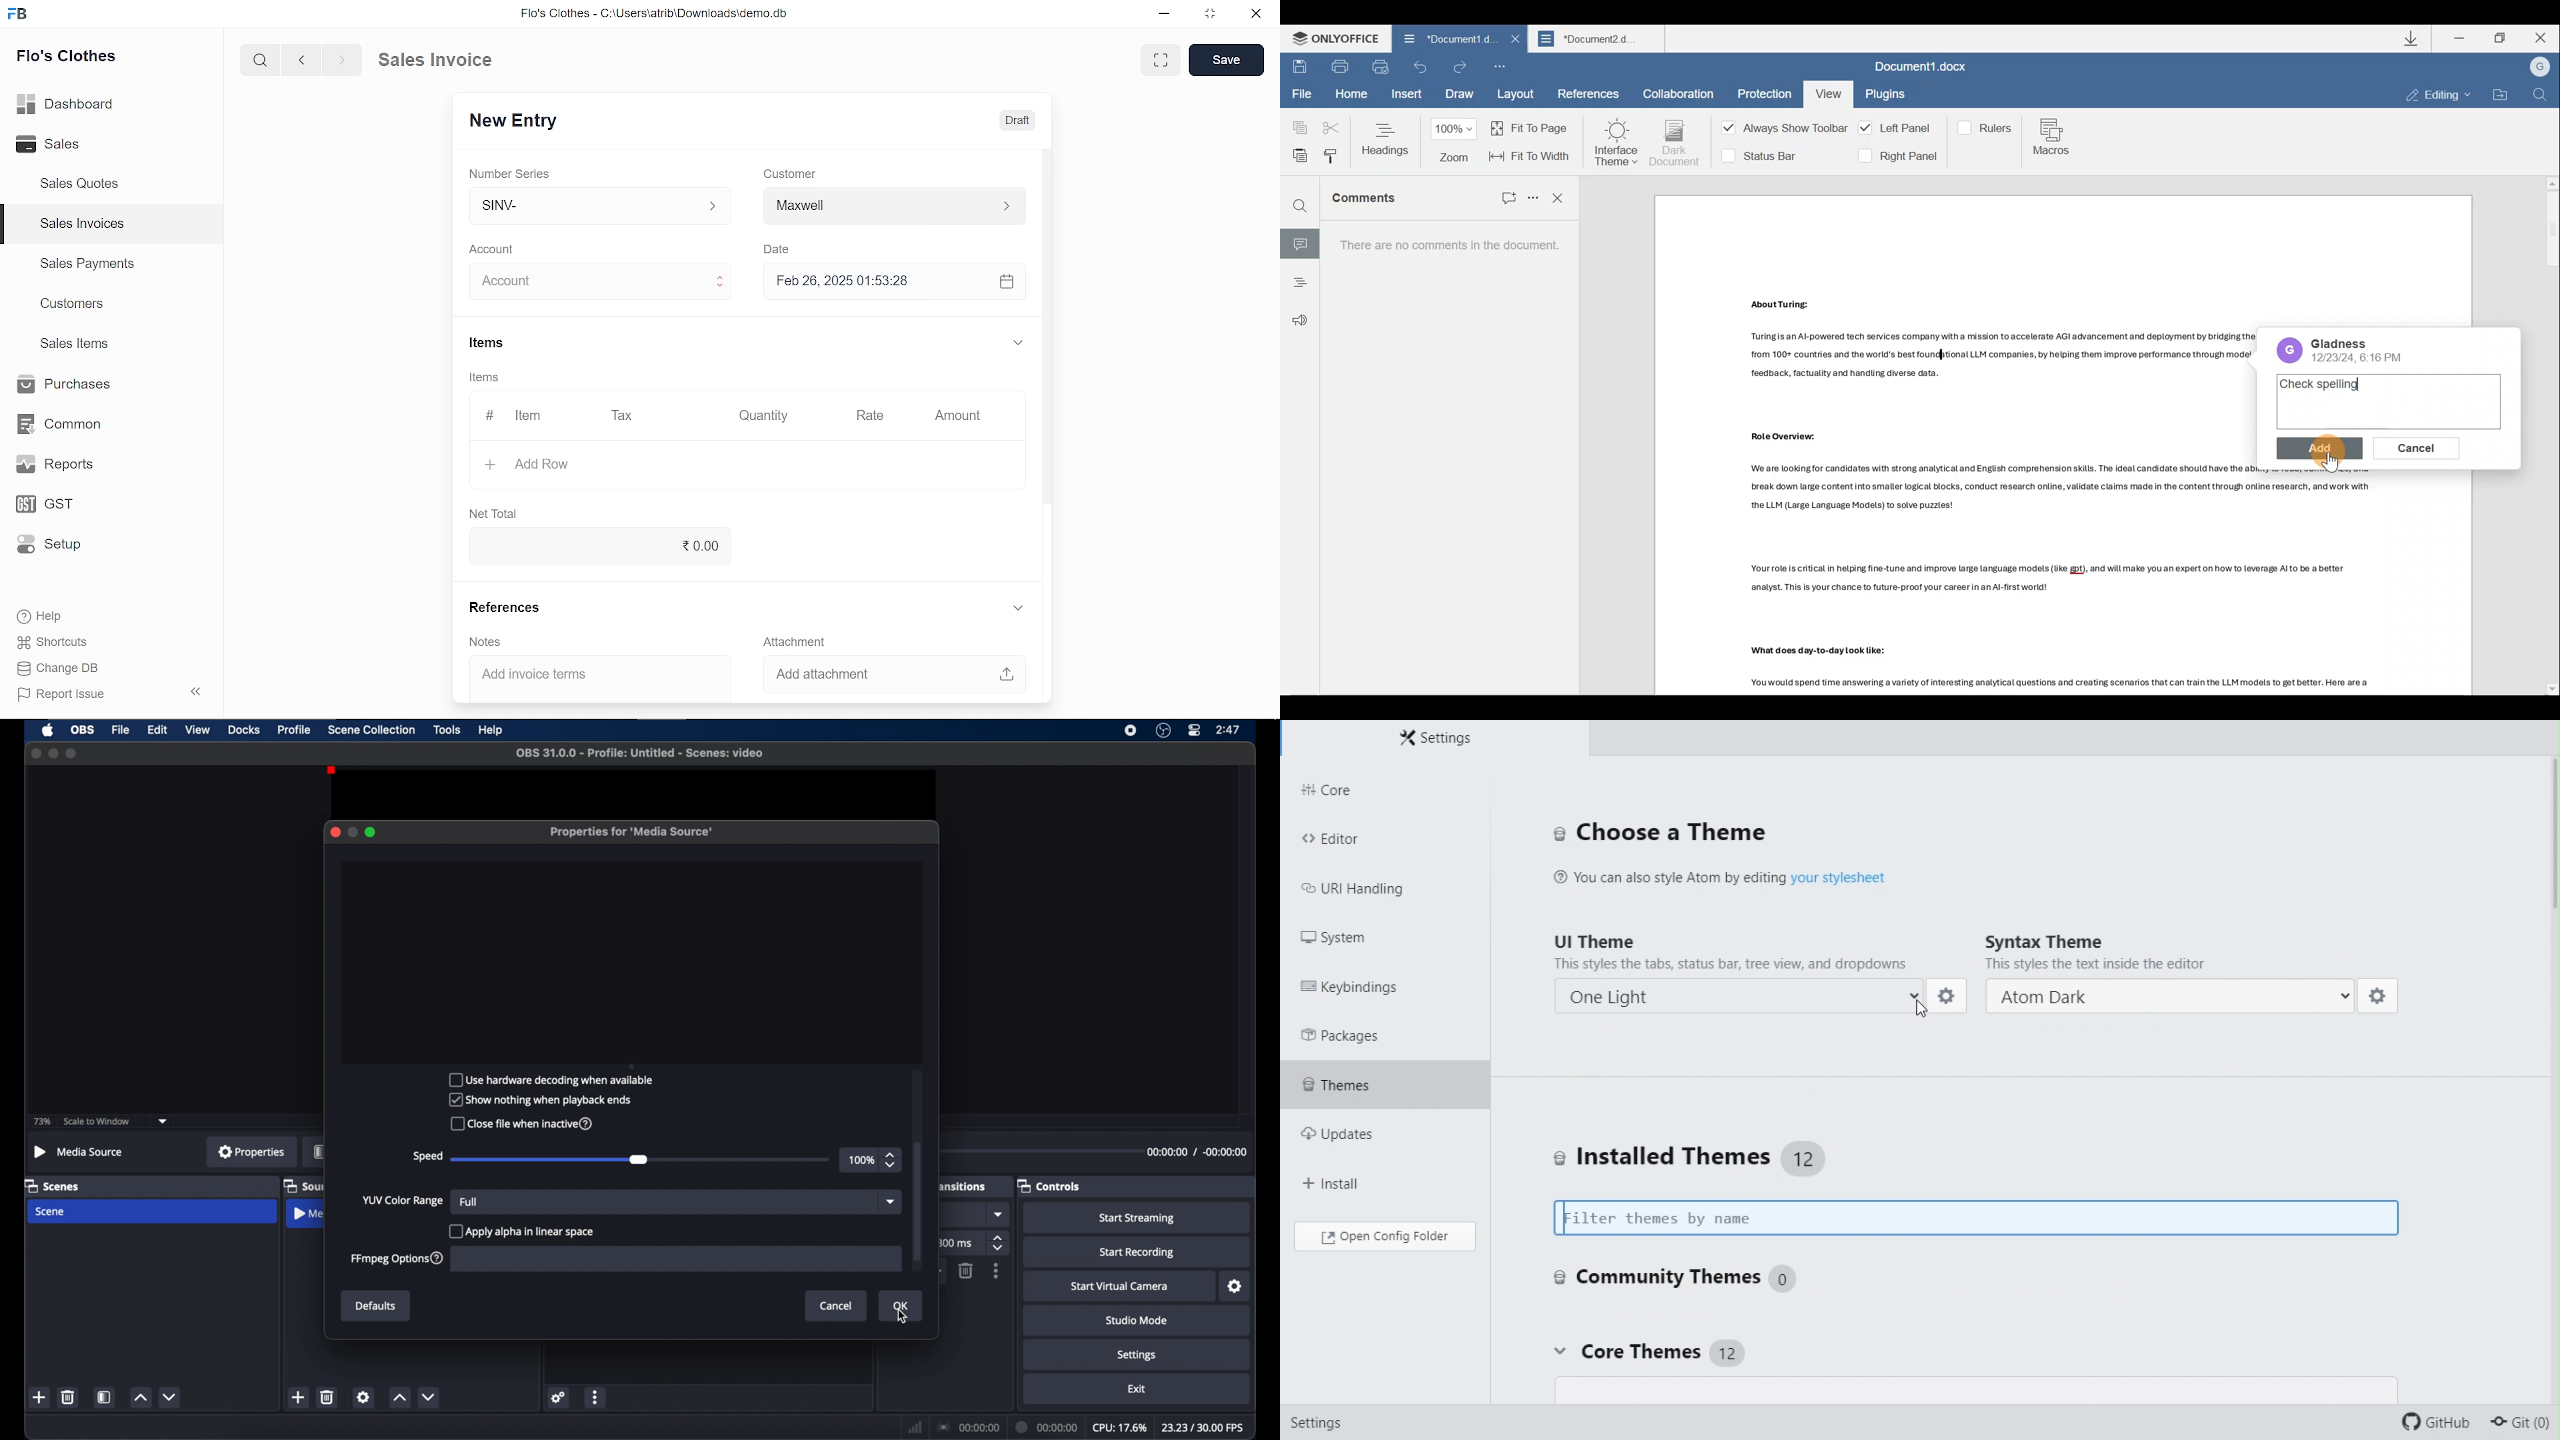  Describe the element at coordinates (501, 607) in the screenshot. I see `References` at that location.